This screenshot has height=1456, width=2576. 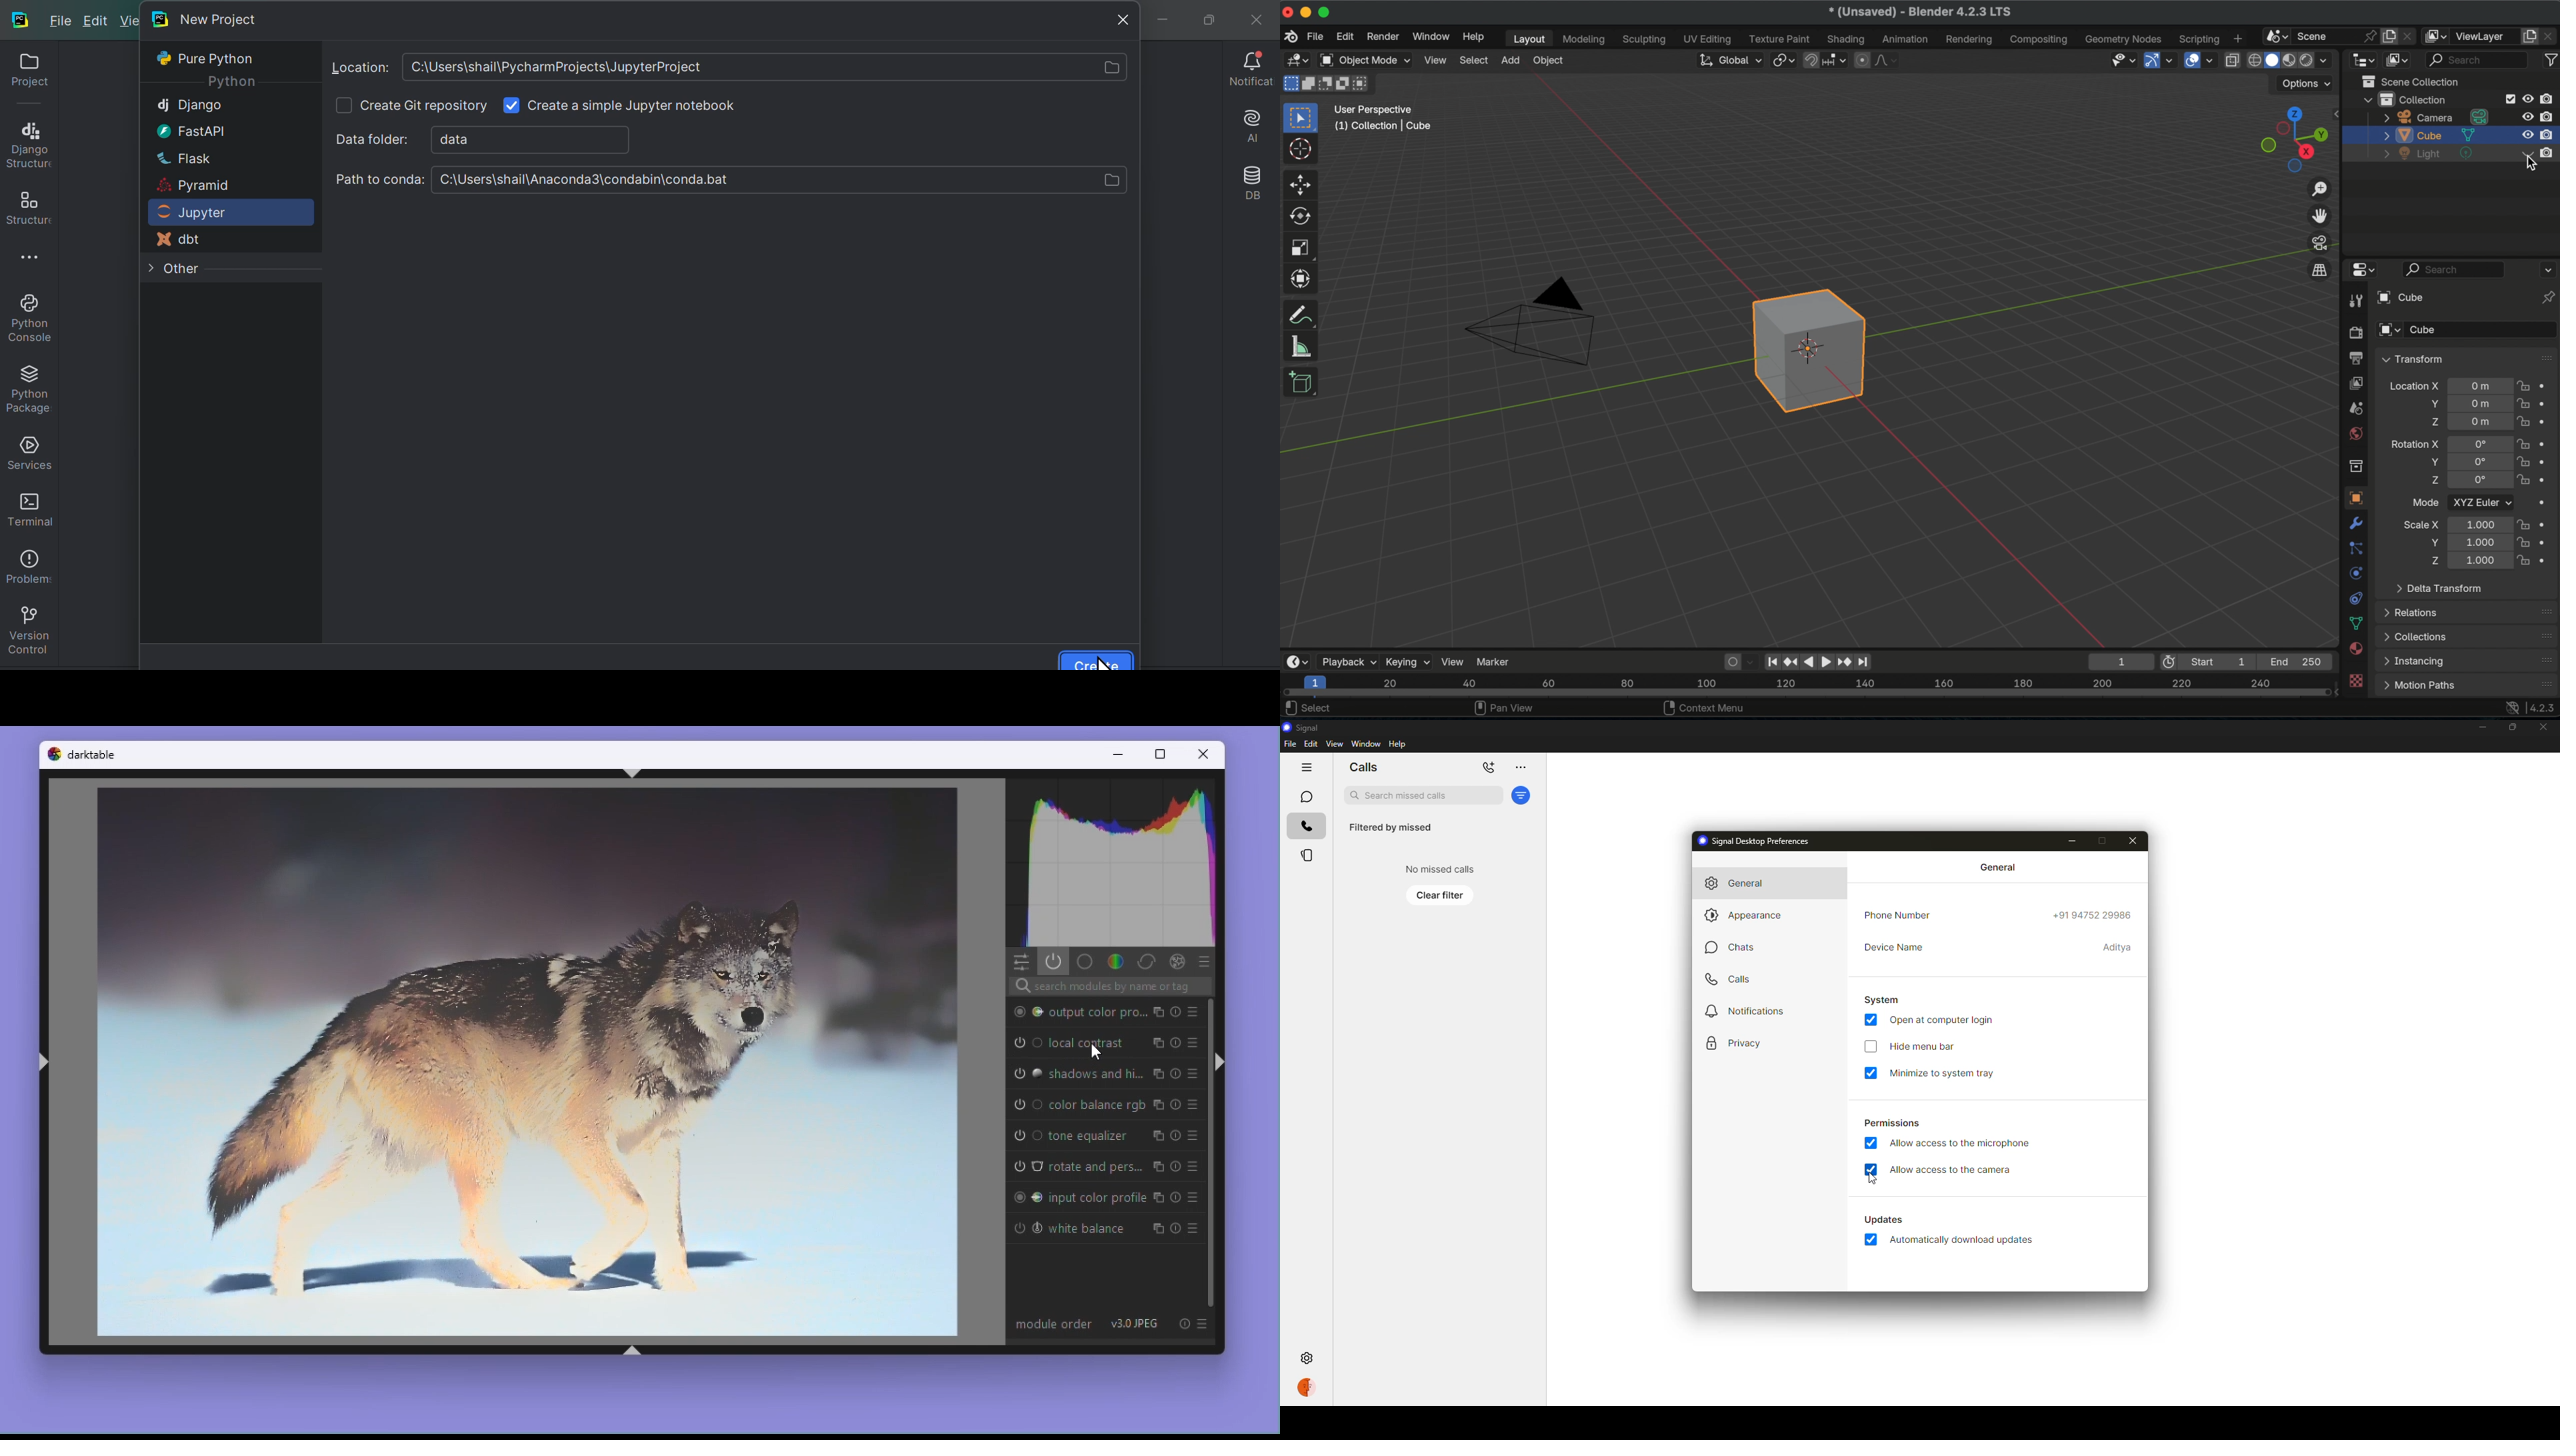 I want to click on location of object, so click(x=2482, y=386).